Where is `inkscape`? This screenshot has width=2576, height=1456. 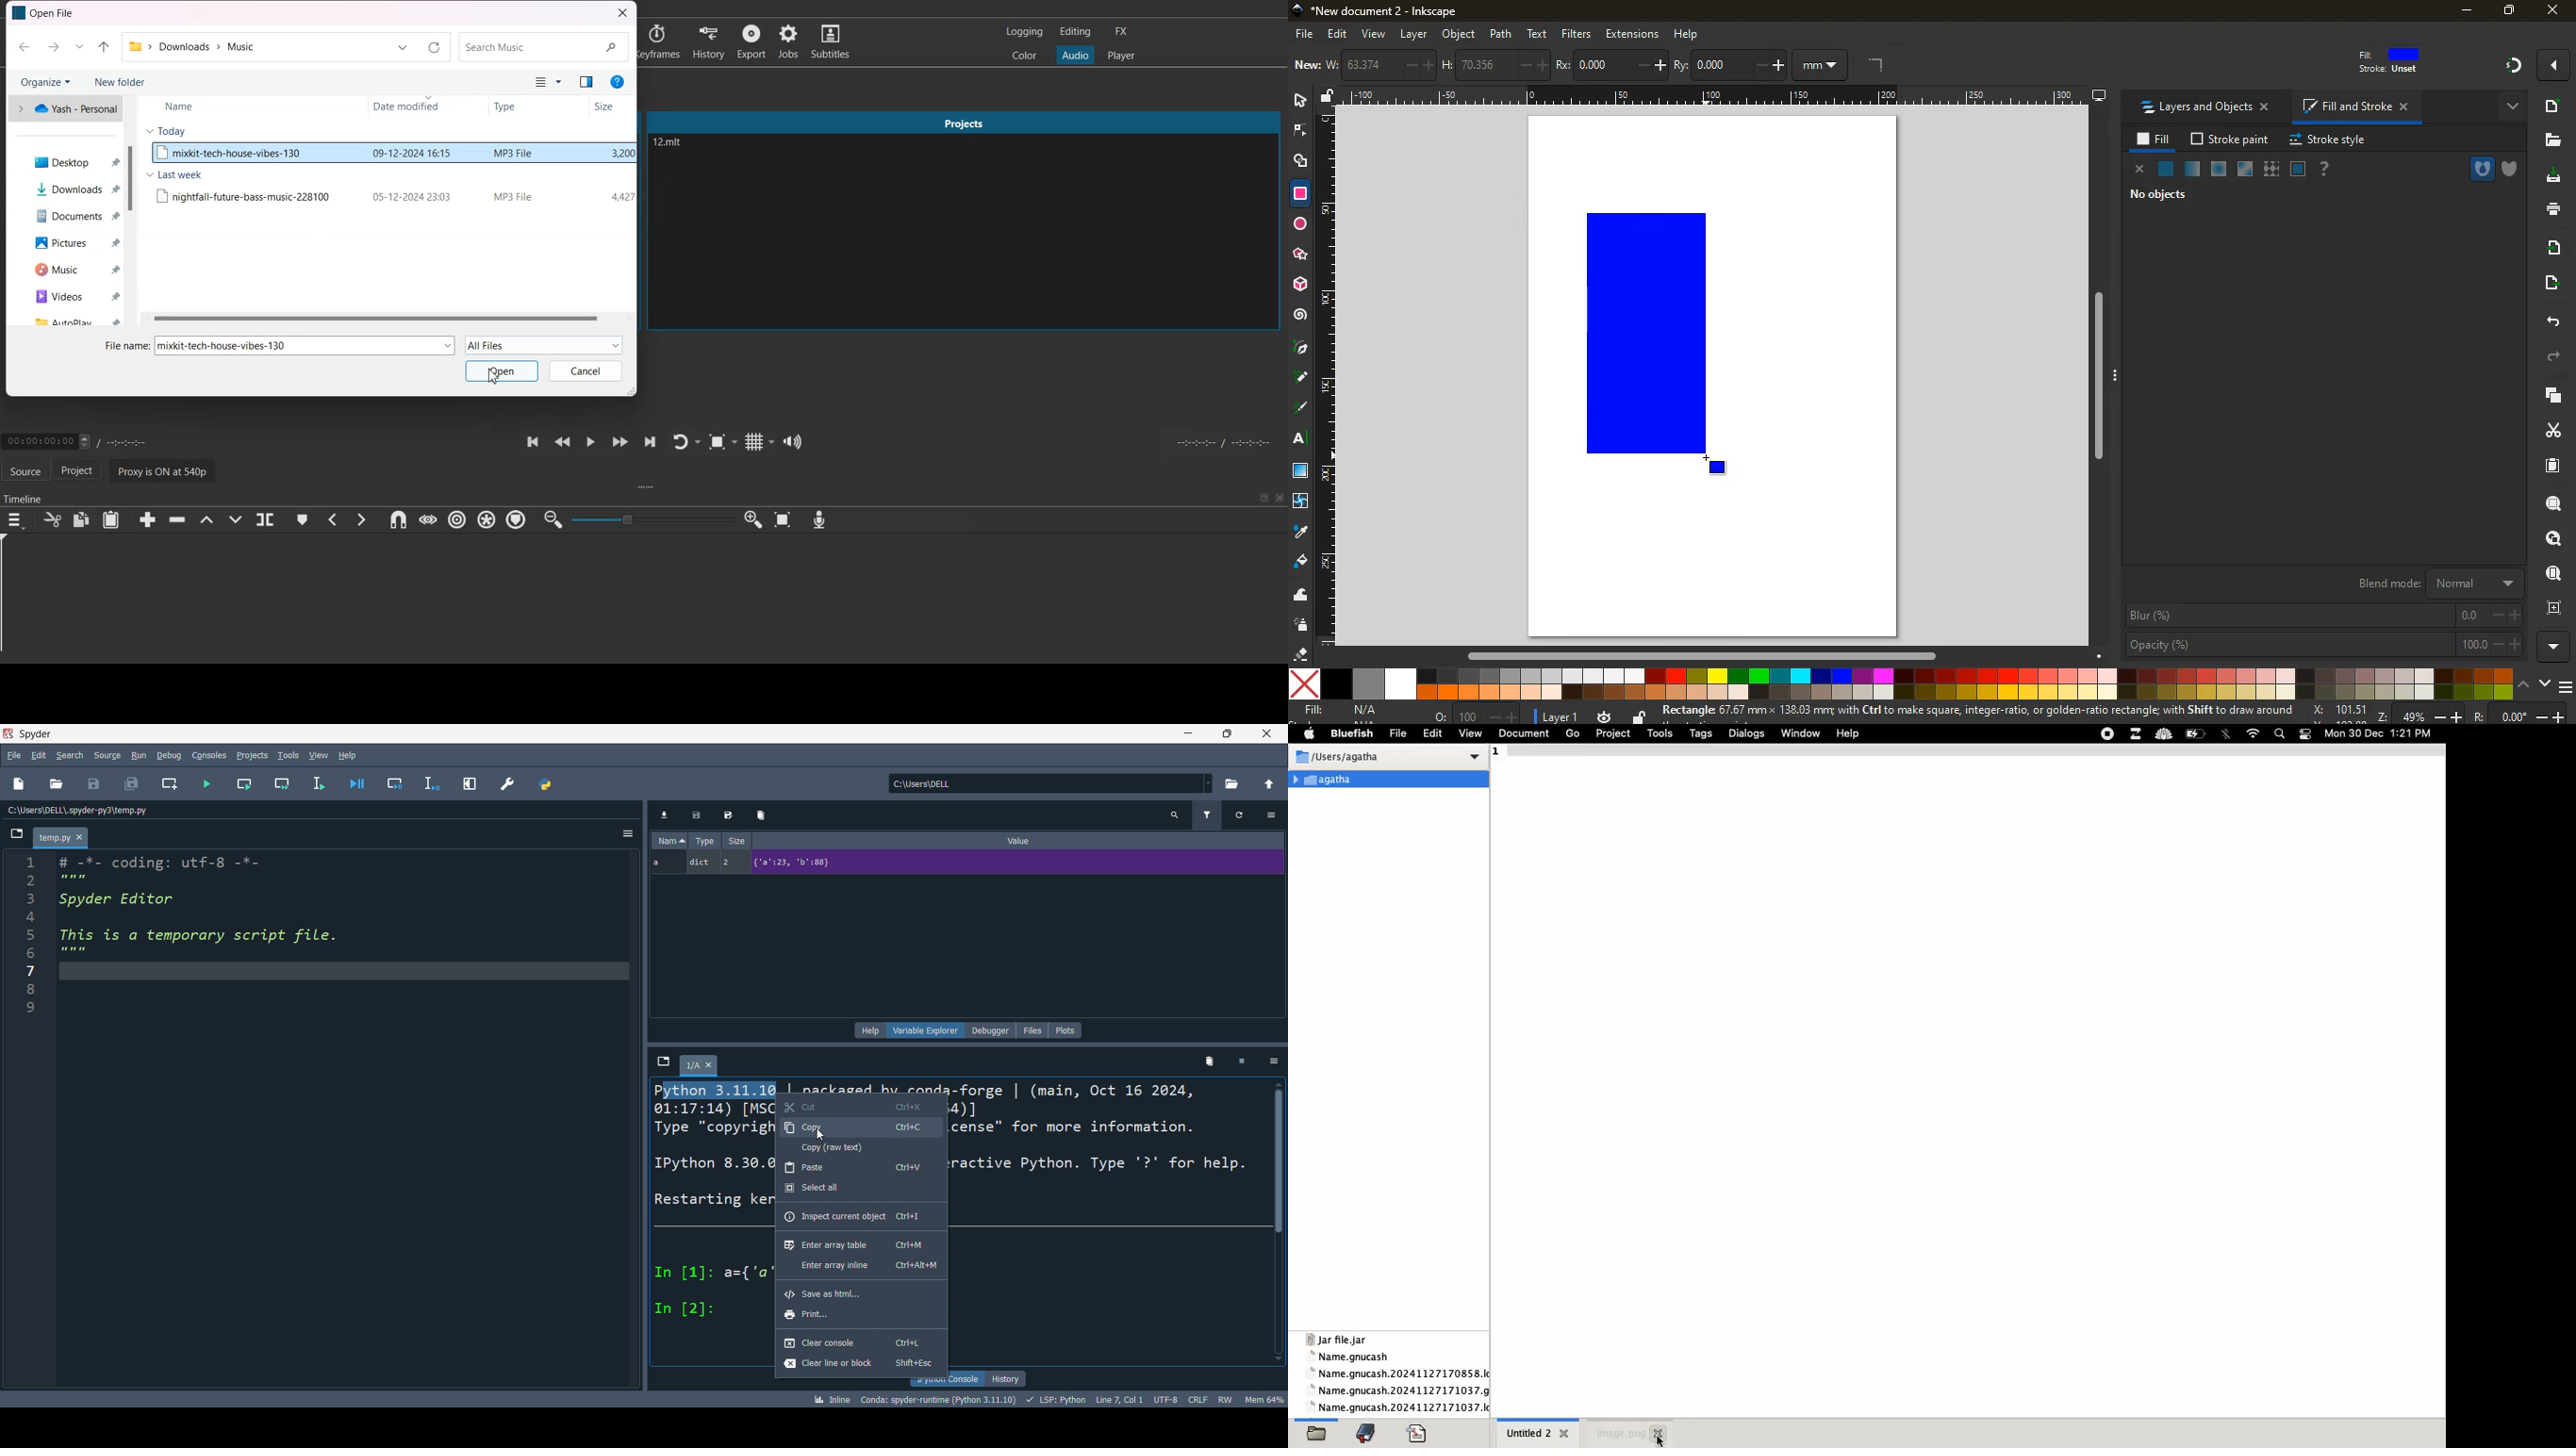 inkscape is located at coordinates (1379, 9).